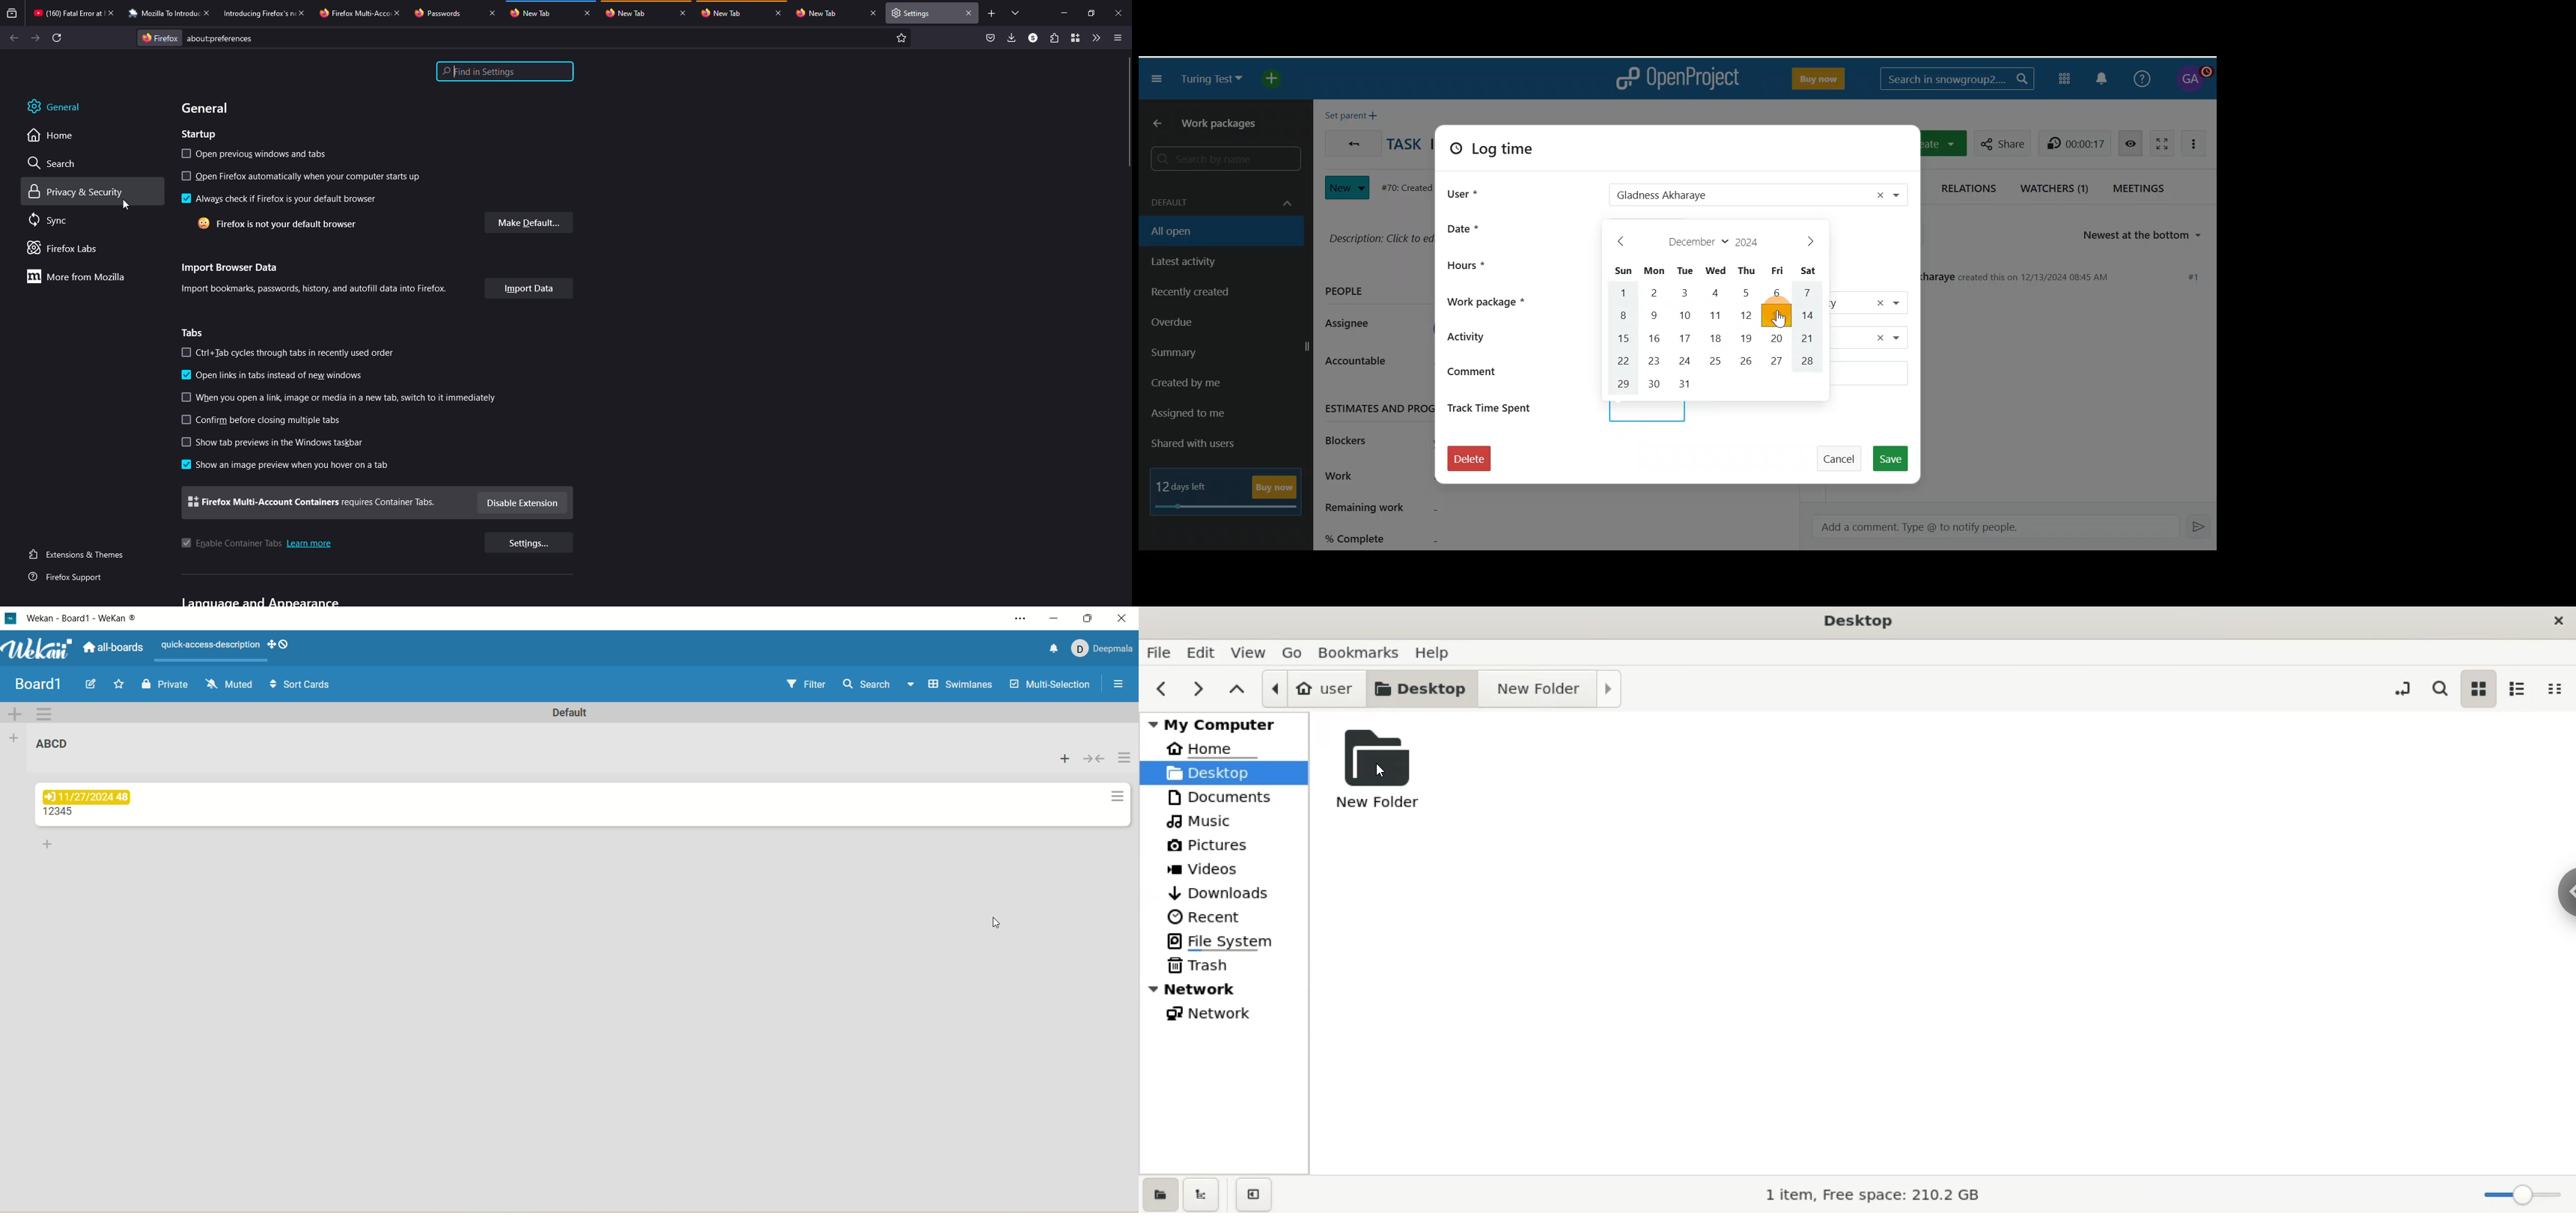 The height and width of the screenshot is (1232, 2576). Describe the element at coordinates (35, 38) in the screenshot. I see `forward` at that location.